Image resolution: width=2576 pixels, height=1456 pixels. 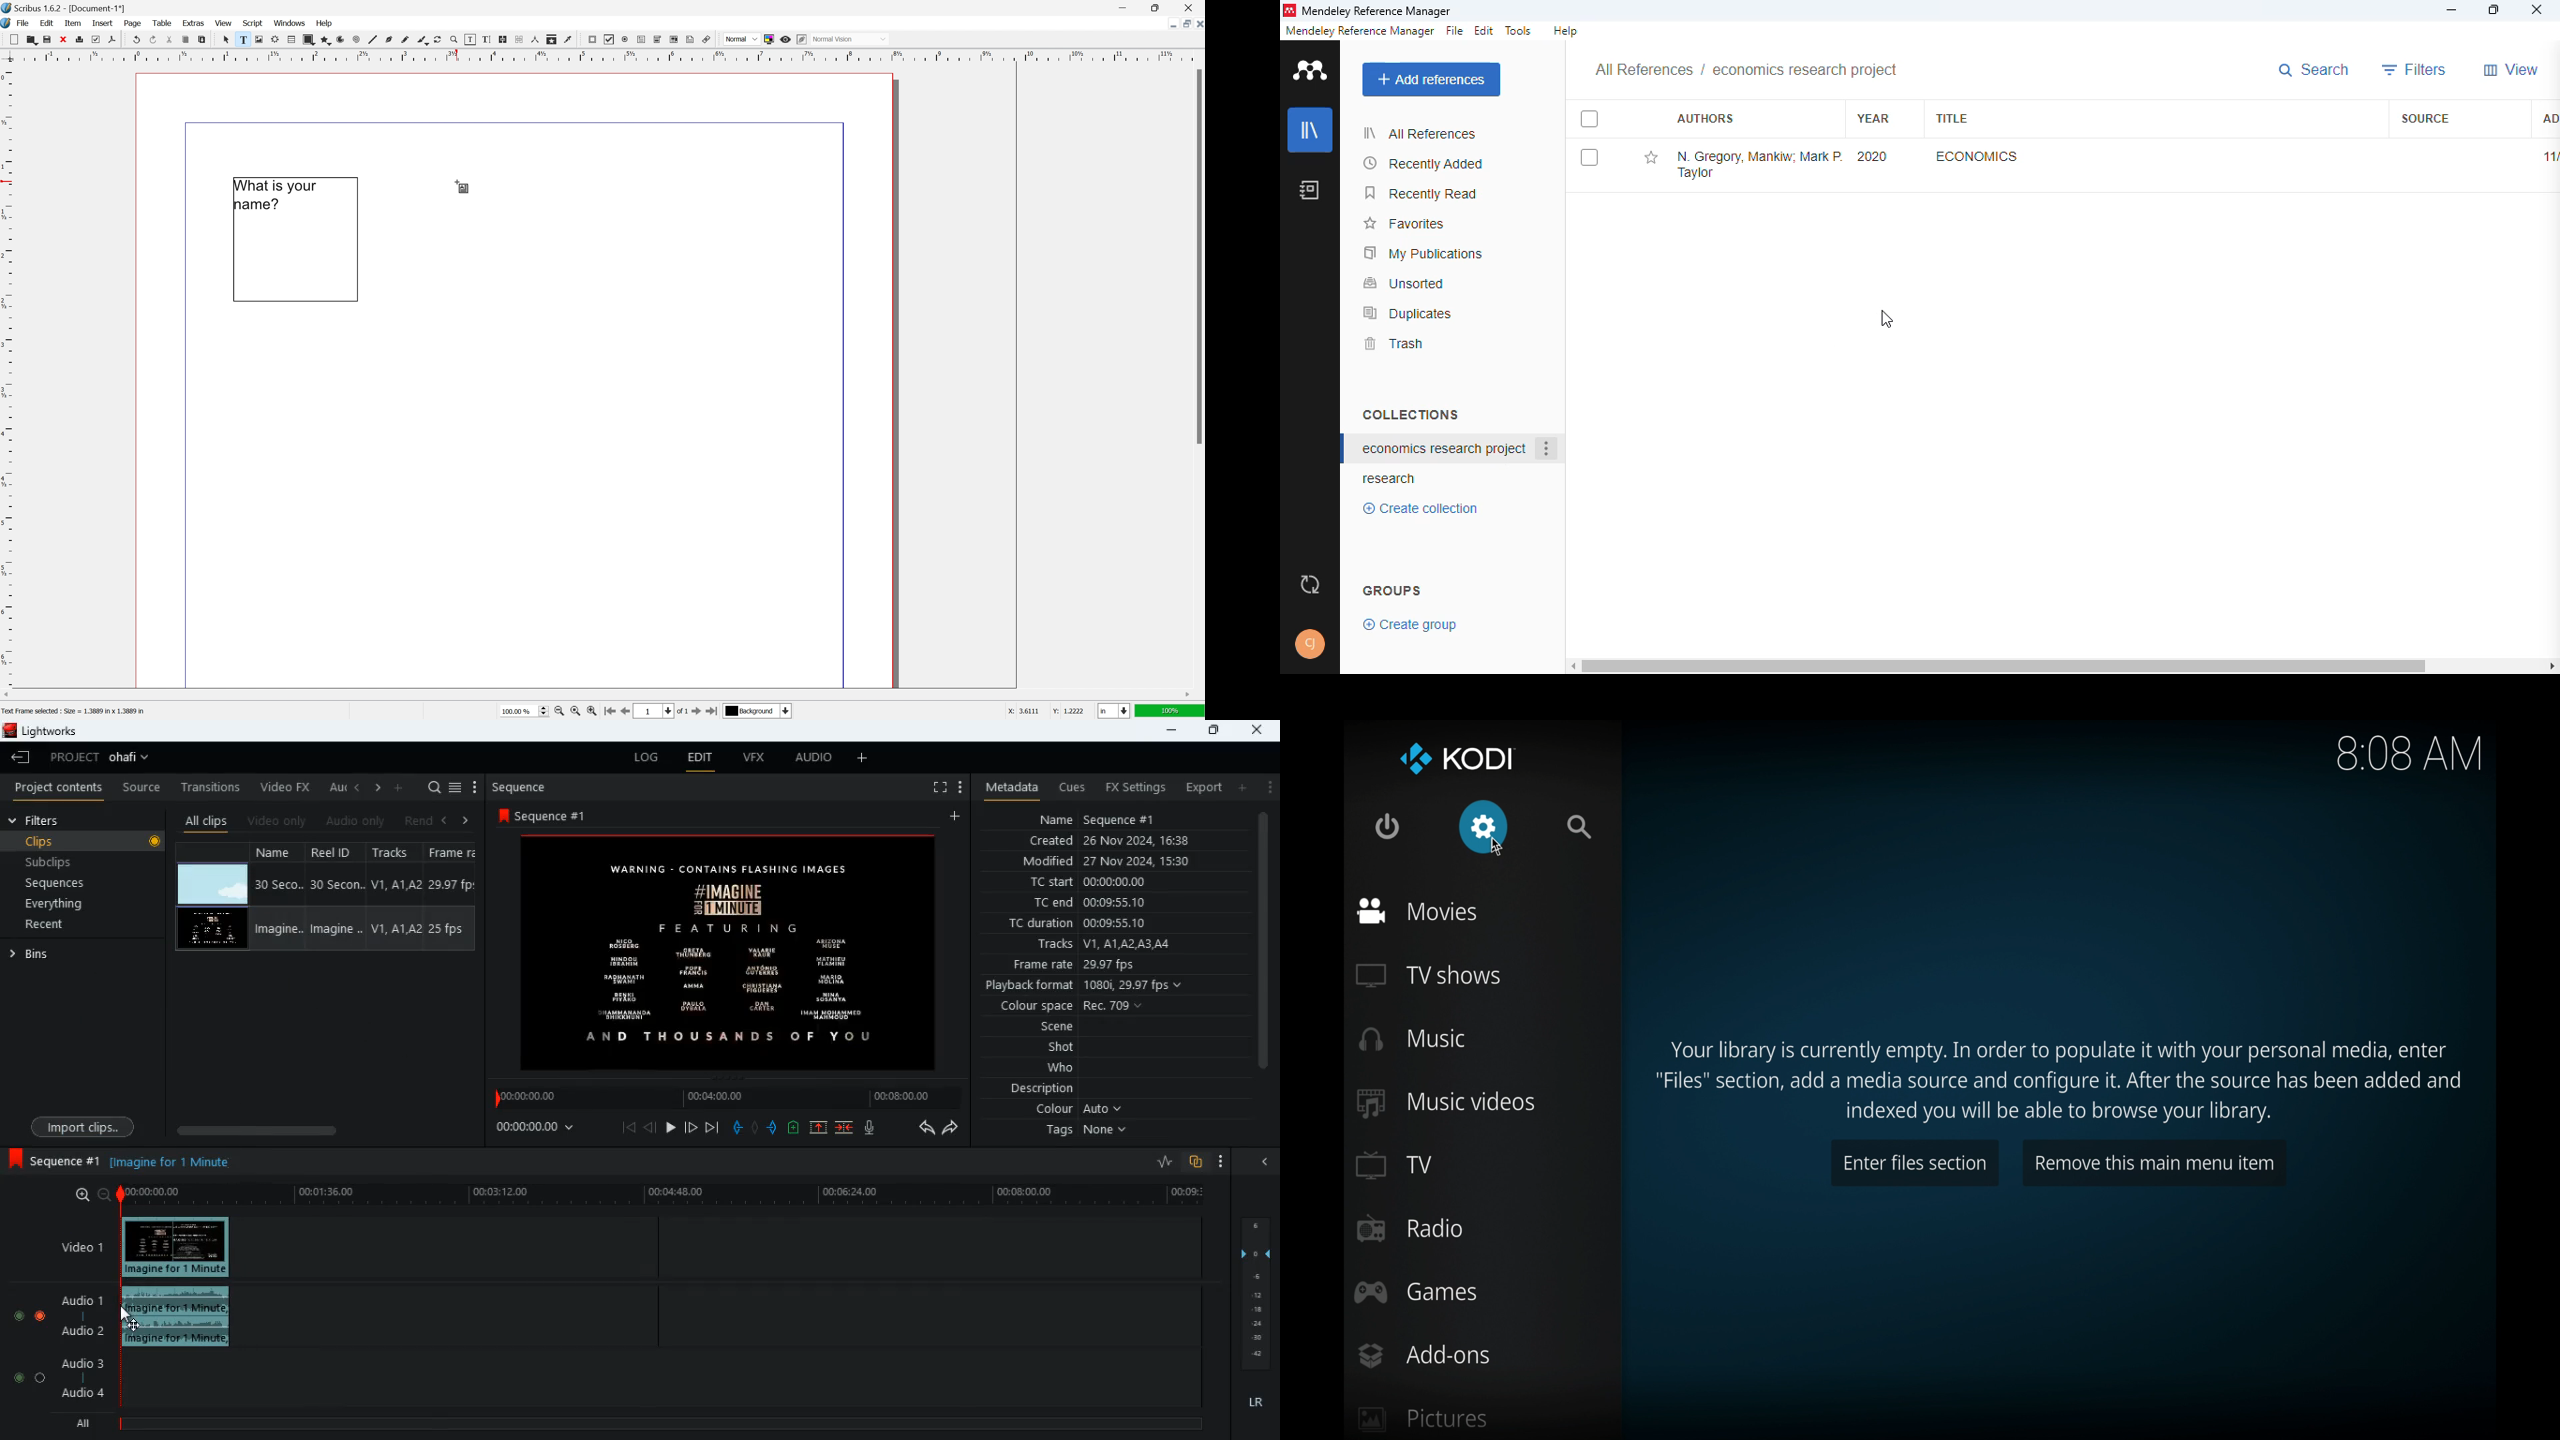 What do you see at coordinates (1405, 283) in the screenshot?
I see `unsorted` at bounding box center [1405, 283].